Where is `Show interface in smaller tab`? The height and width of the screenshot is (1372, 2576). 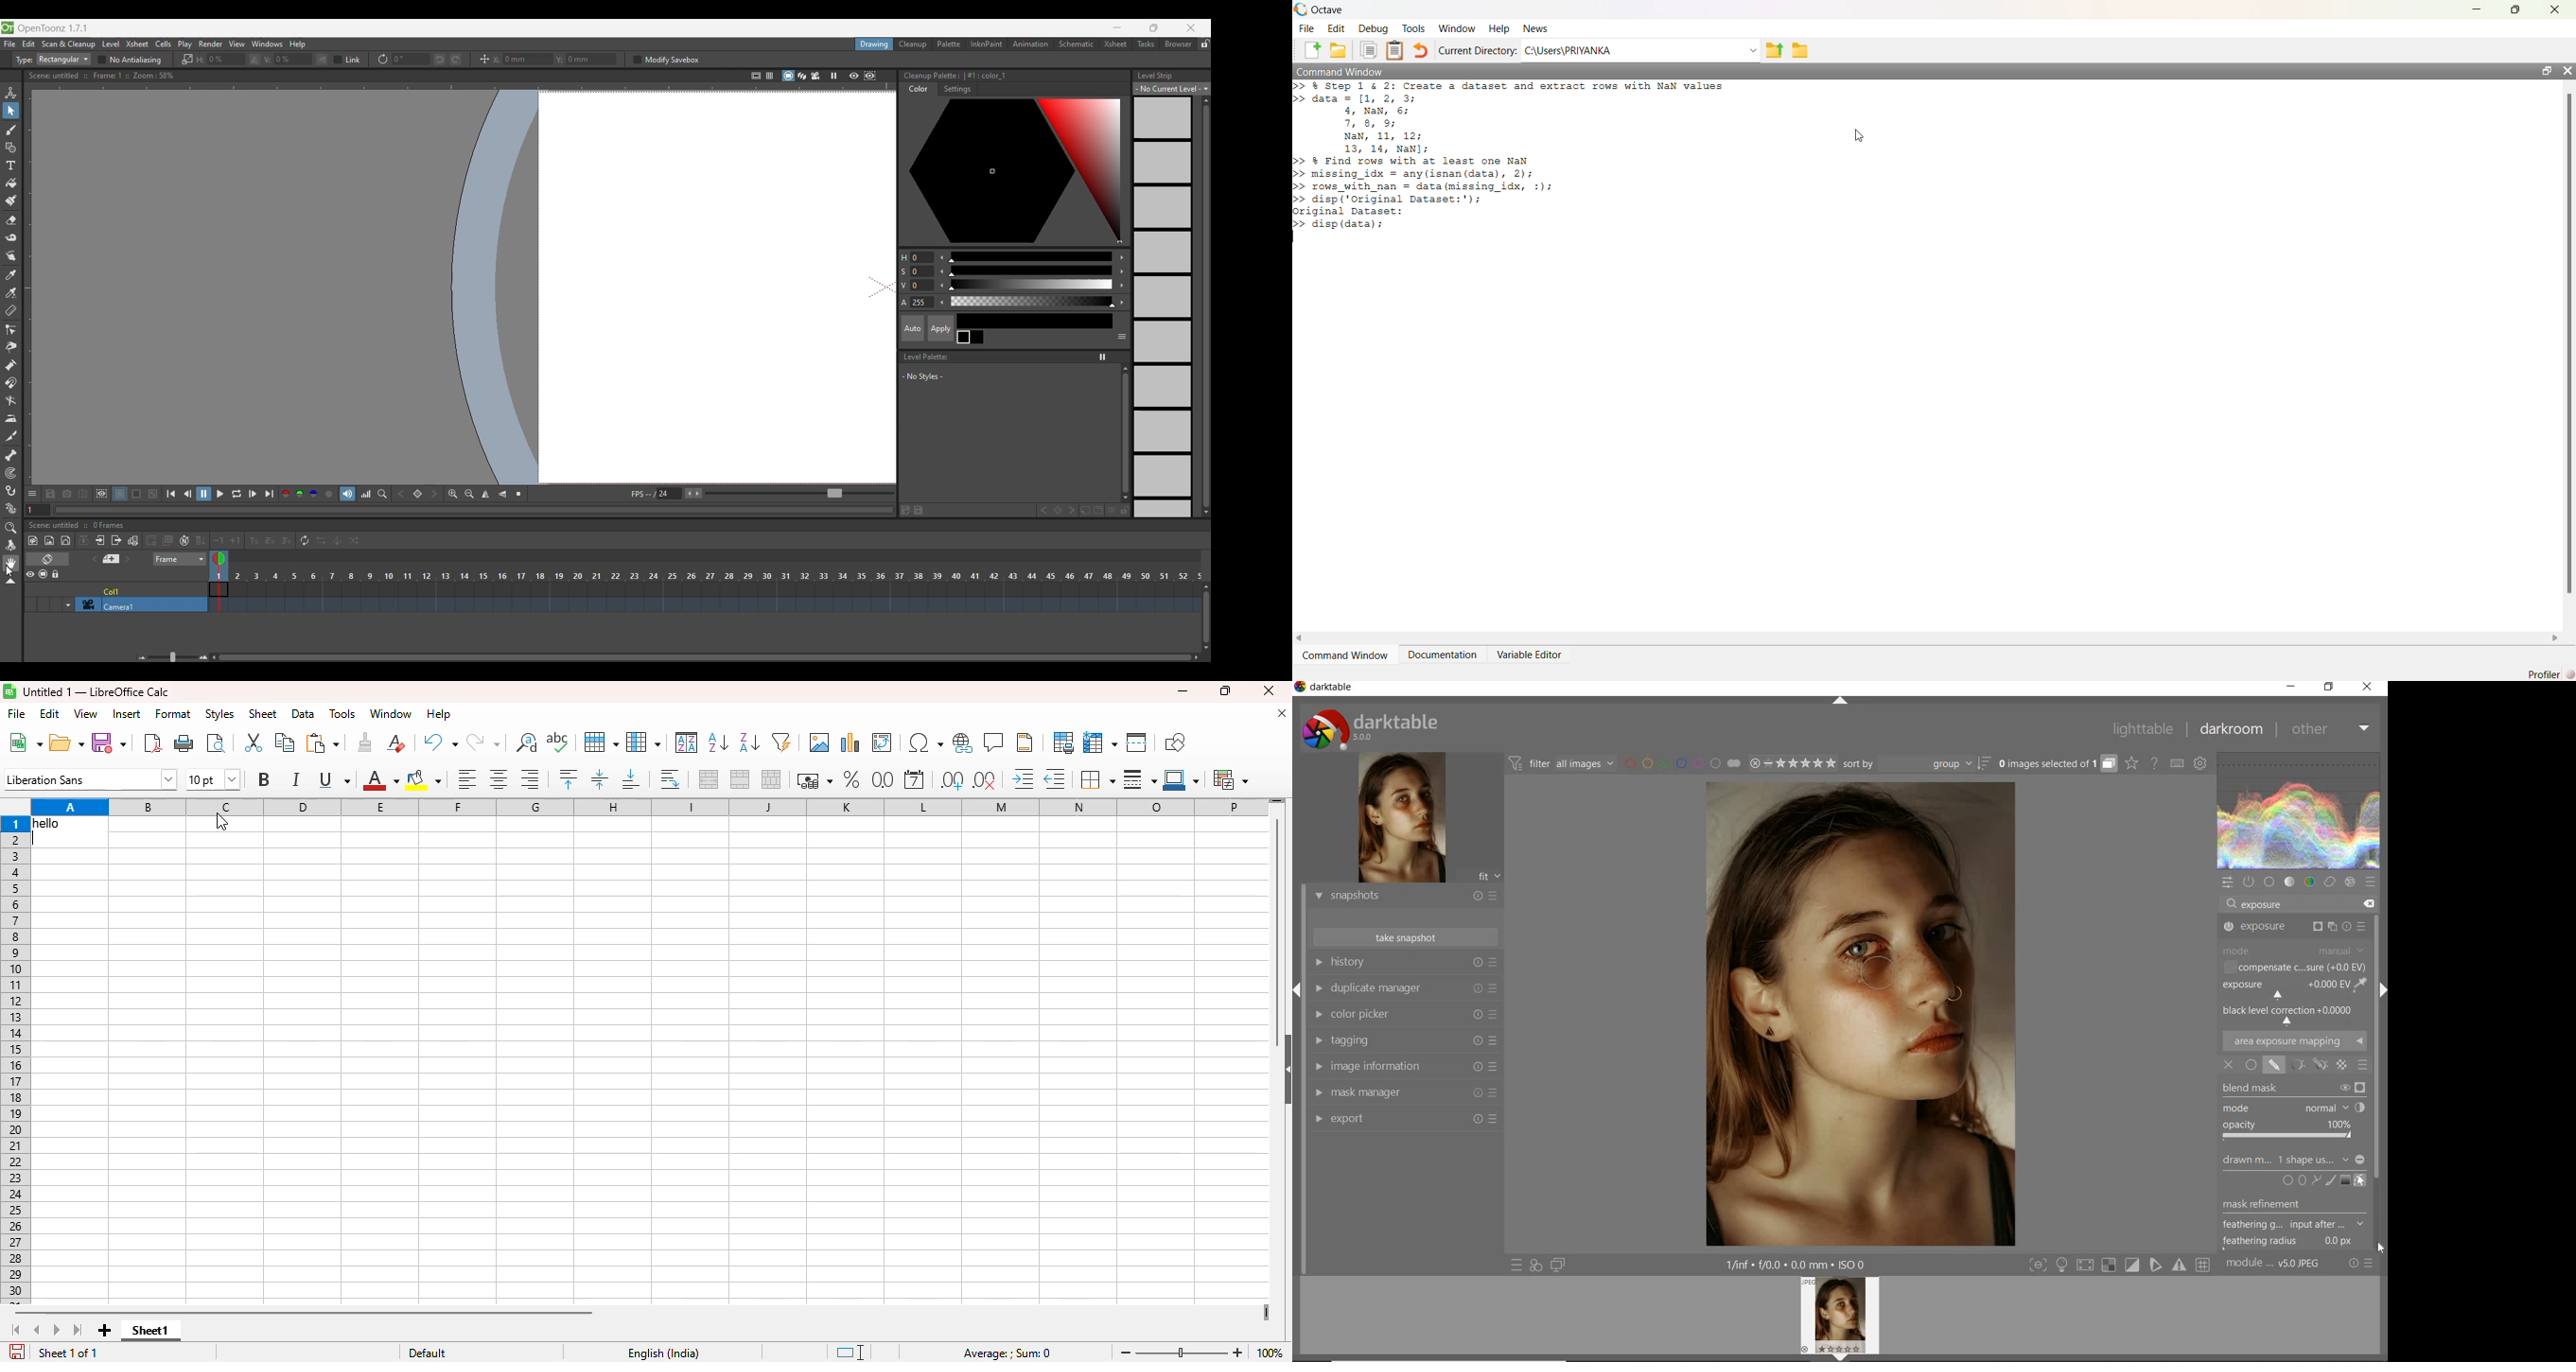 Show interface in smaller tab is located at coordinates (1154, 28).